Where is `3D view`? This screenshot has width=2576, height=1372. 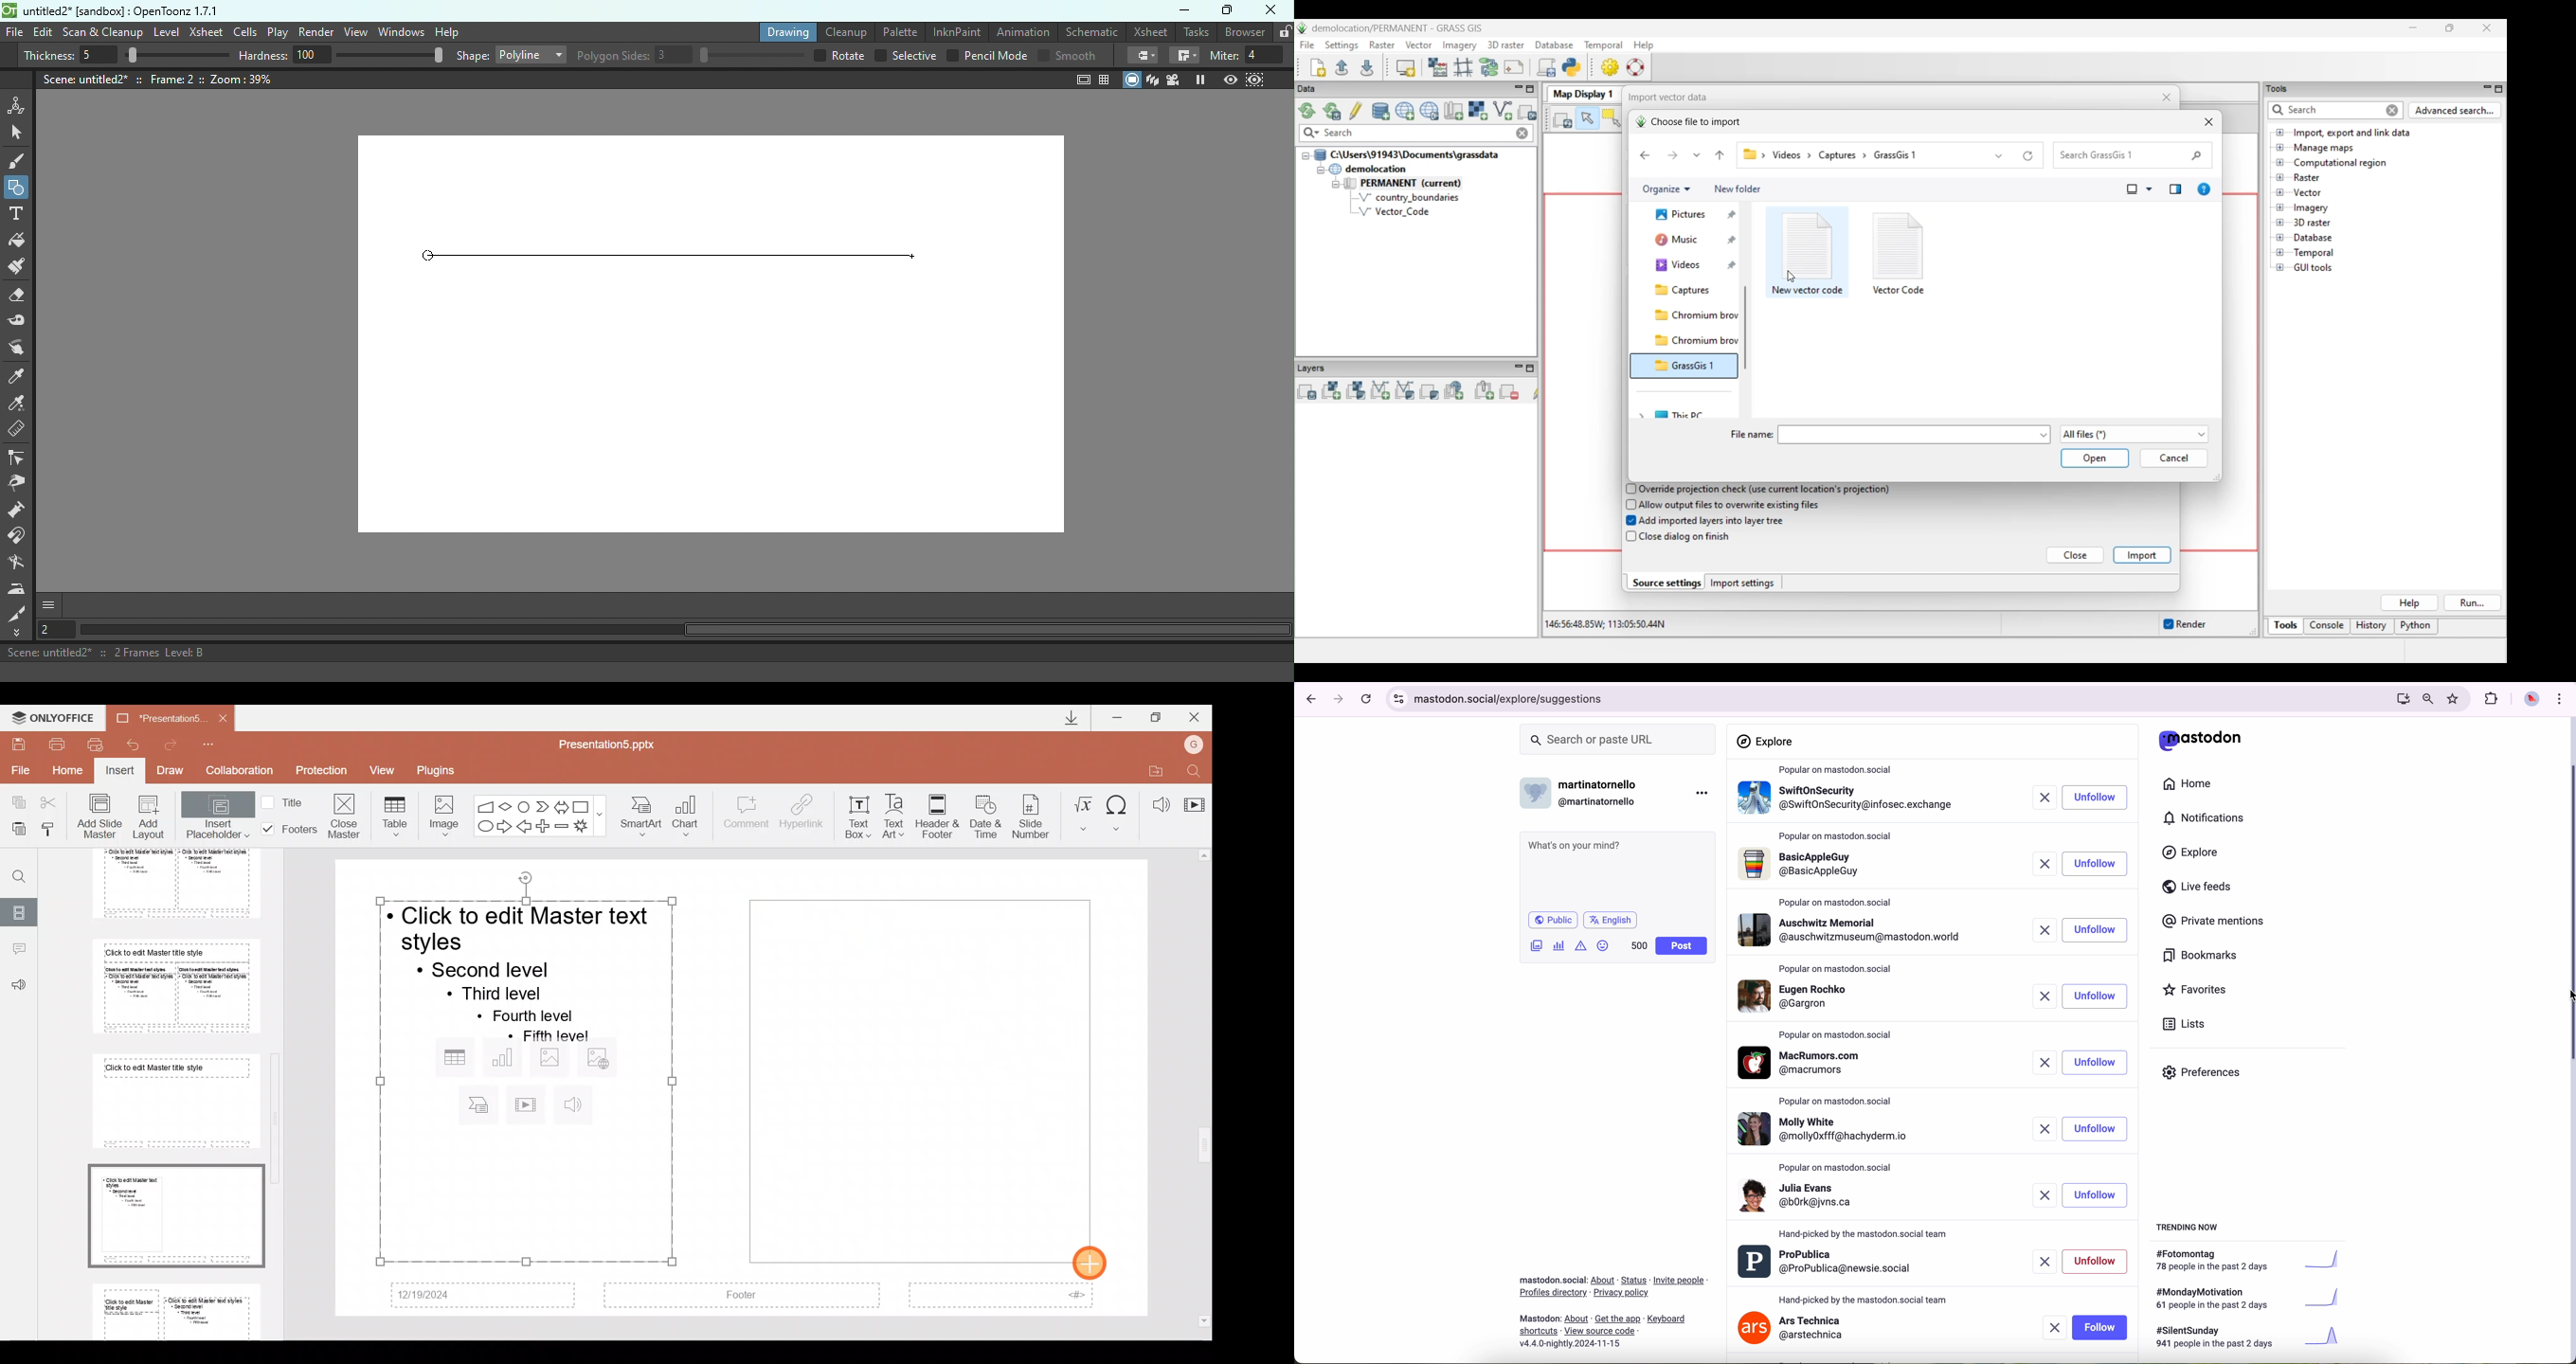 3D view is located at coordinates (1155, 81).